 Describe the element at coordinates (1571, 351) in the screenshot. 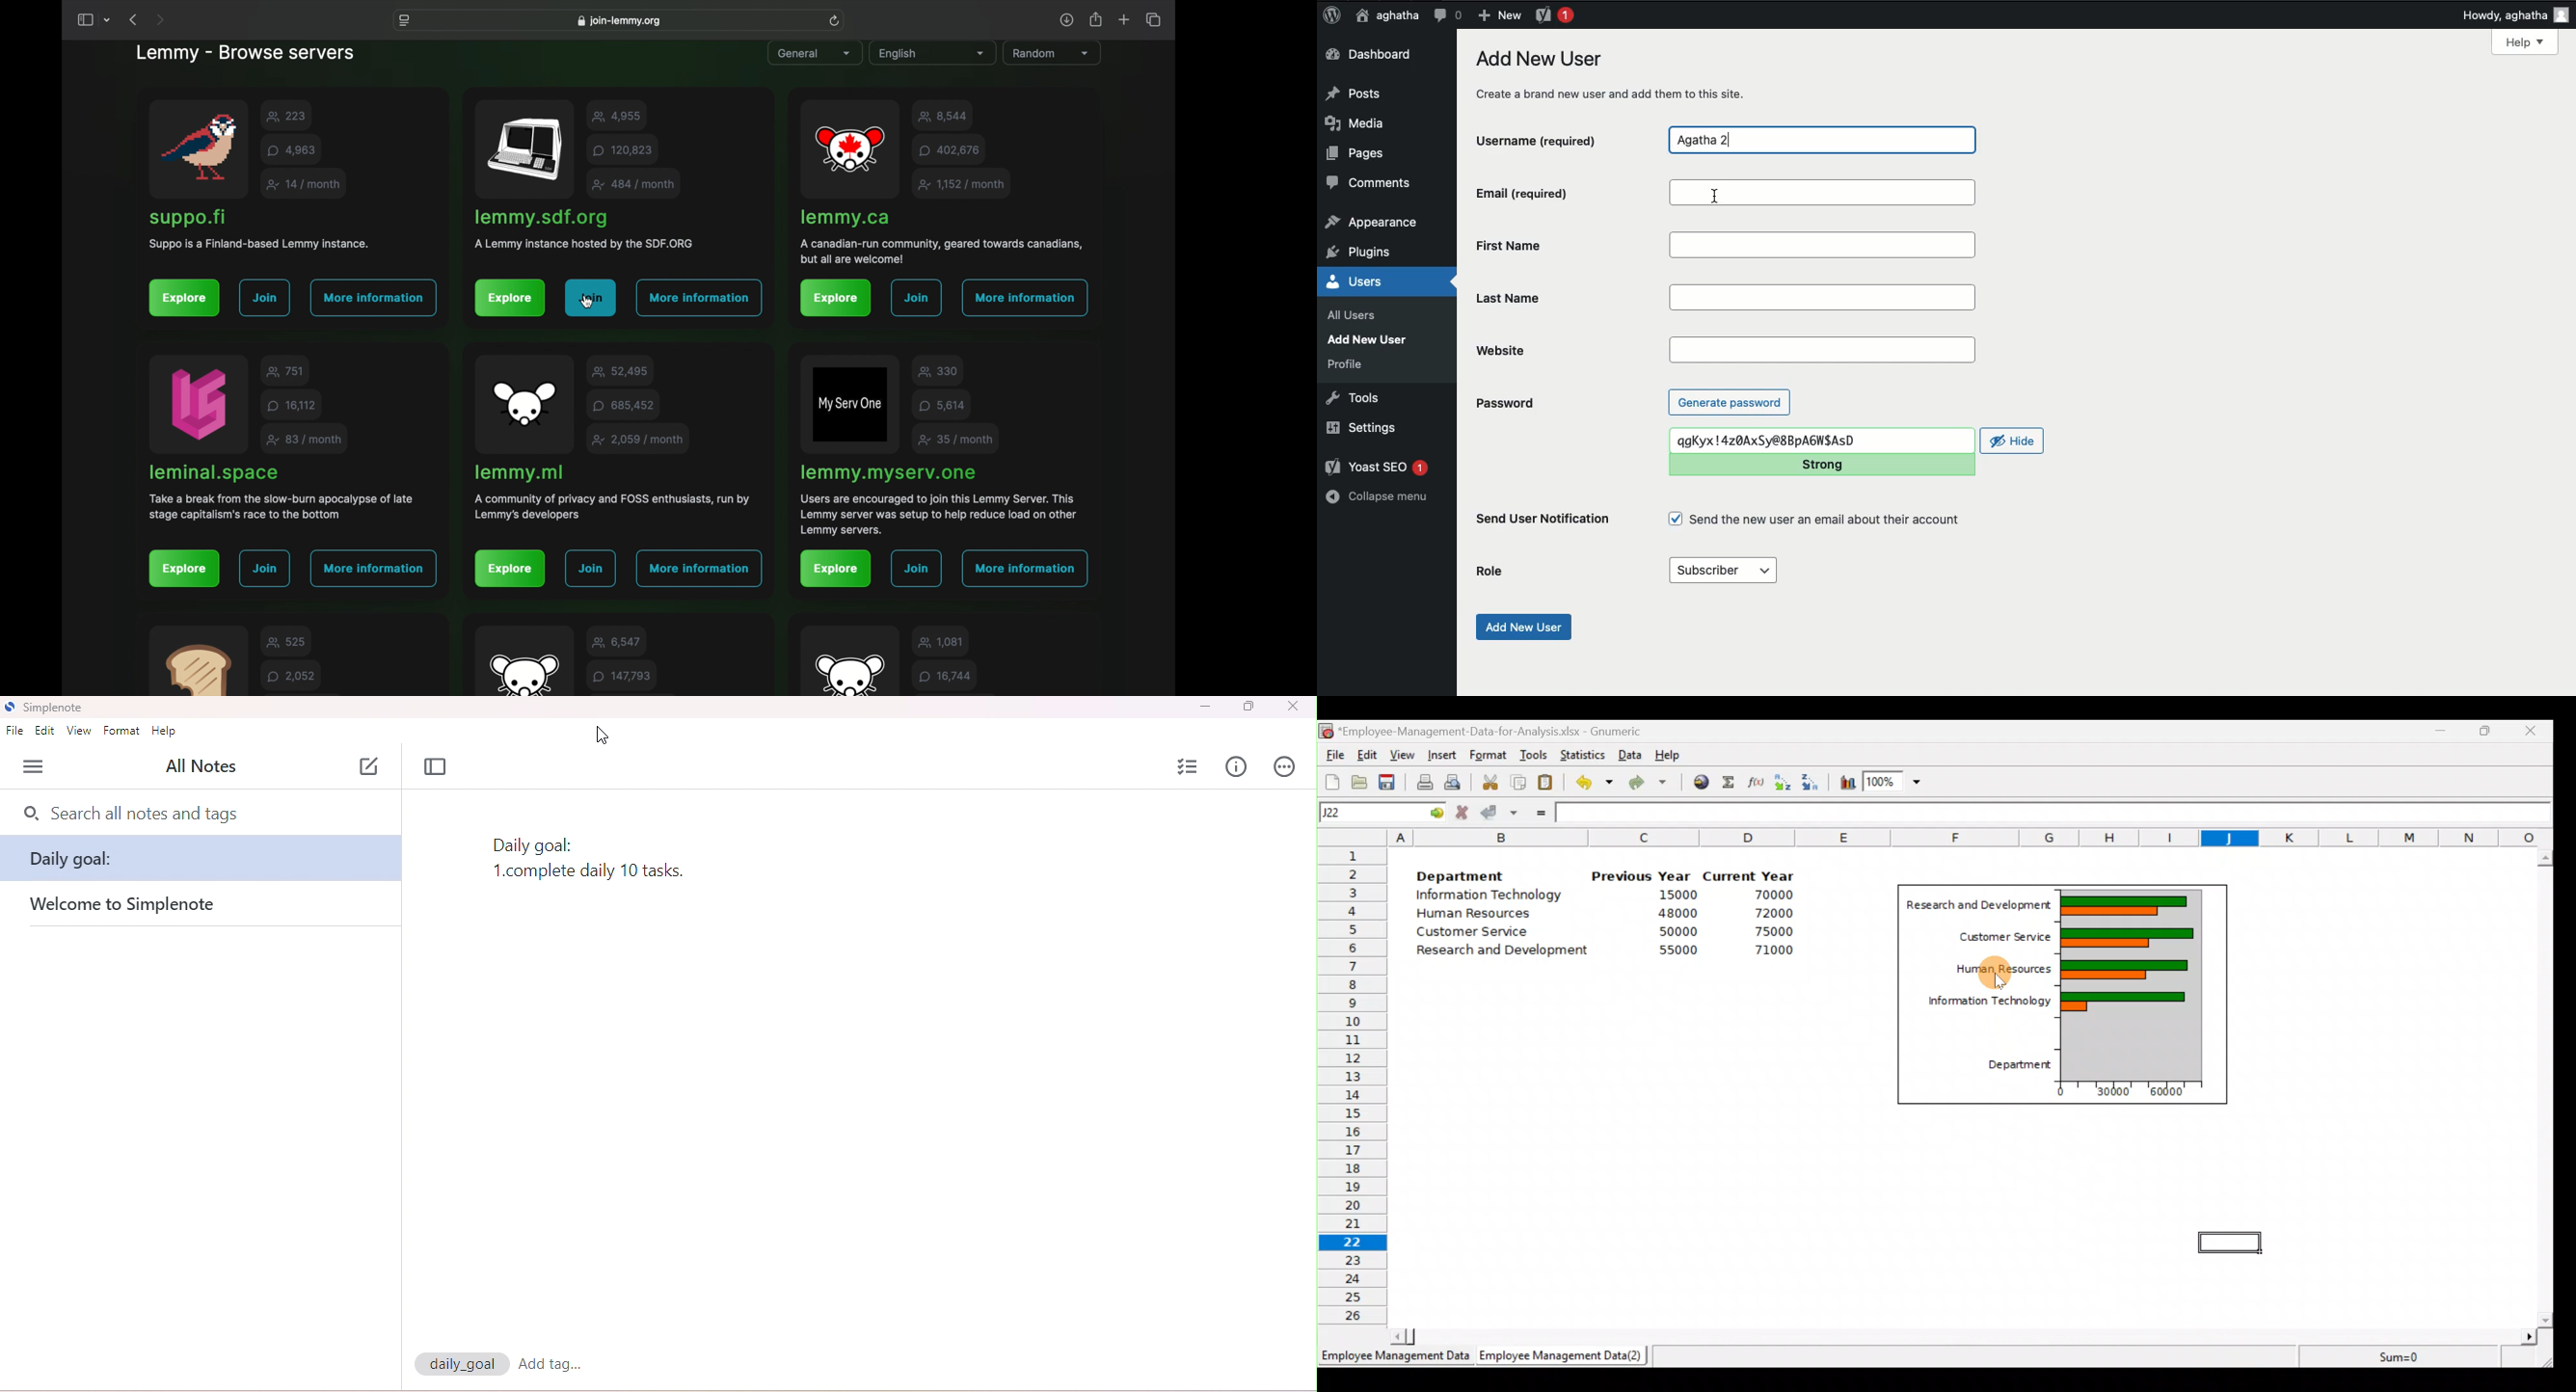

I see `Website` at that location.